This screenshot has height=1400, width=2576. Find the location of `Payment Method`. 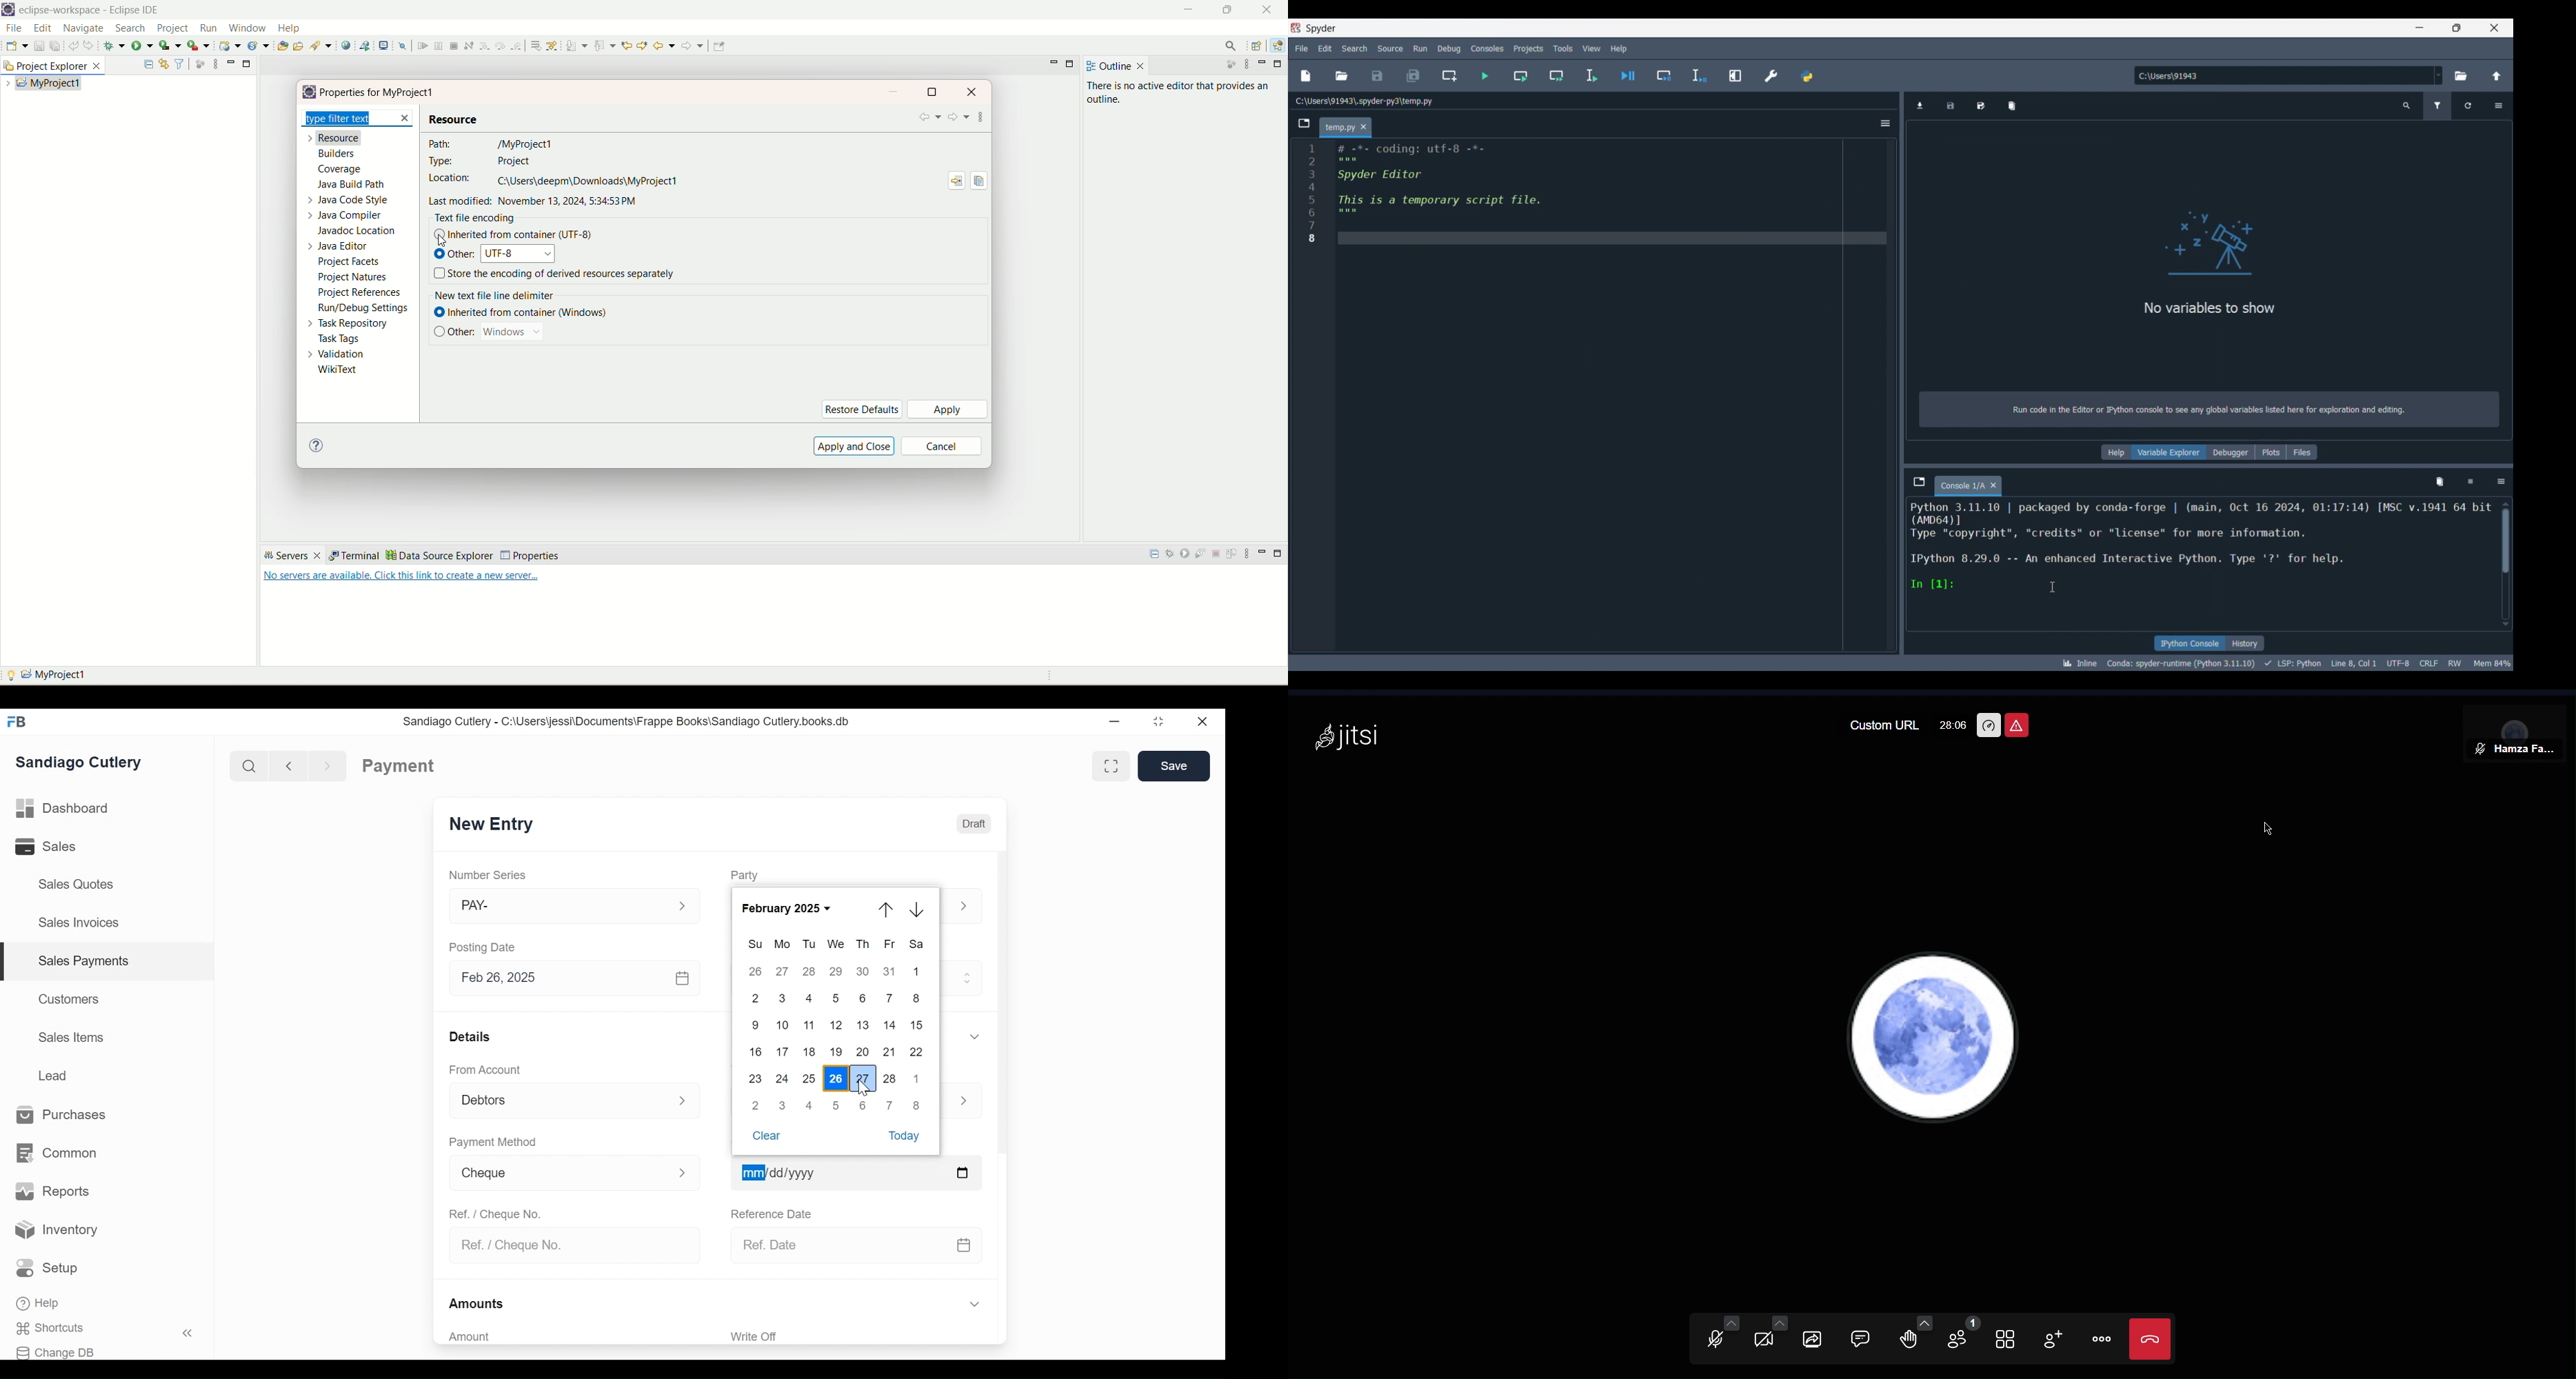

Payment Method is located at coordinates (493, 1143).